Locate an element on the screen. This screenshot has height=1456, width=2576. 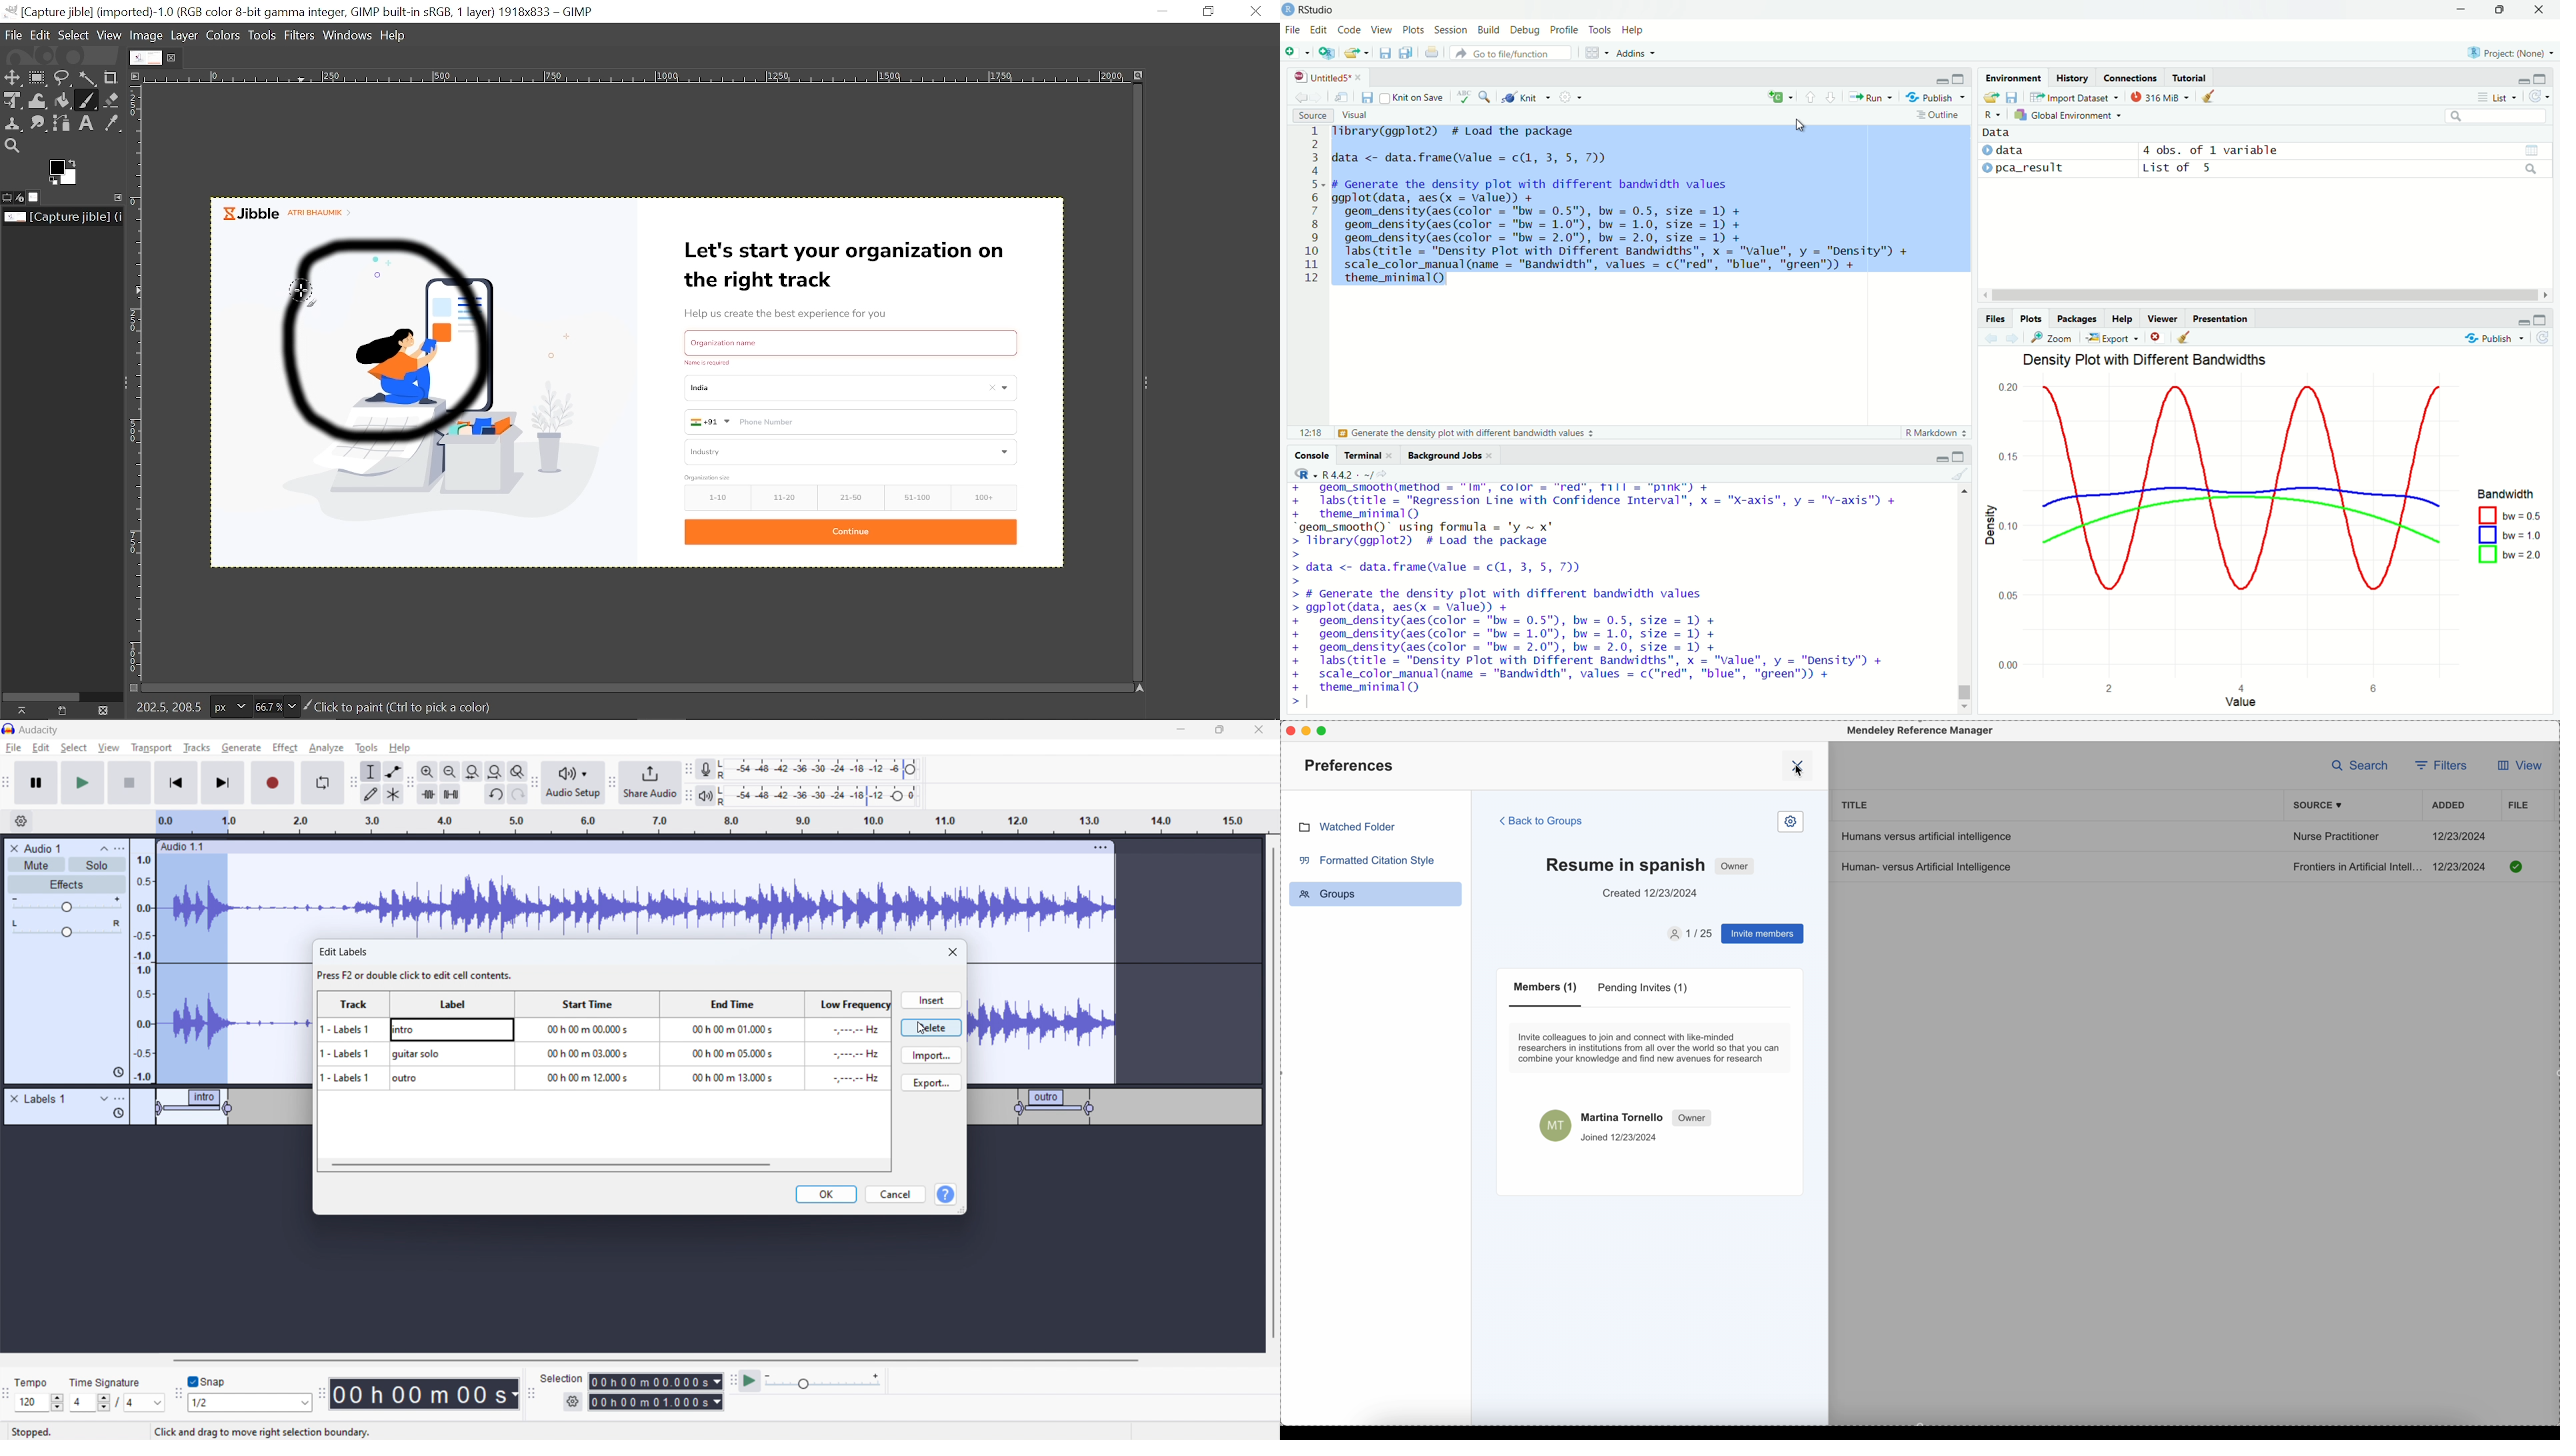
members is located at coordinates (1547, 994).